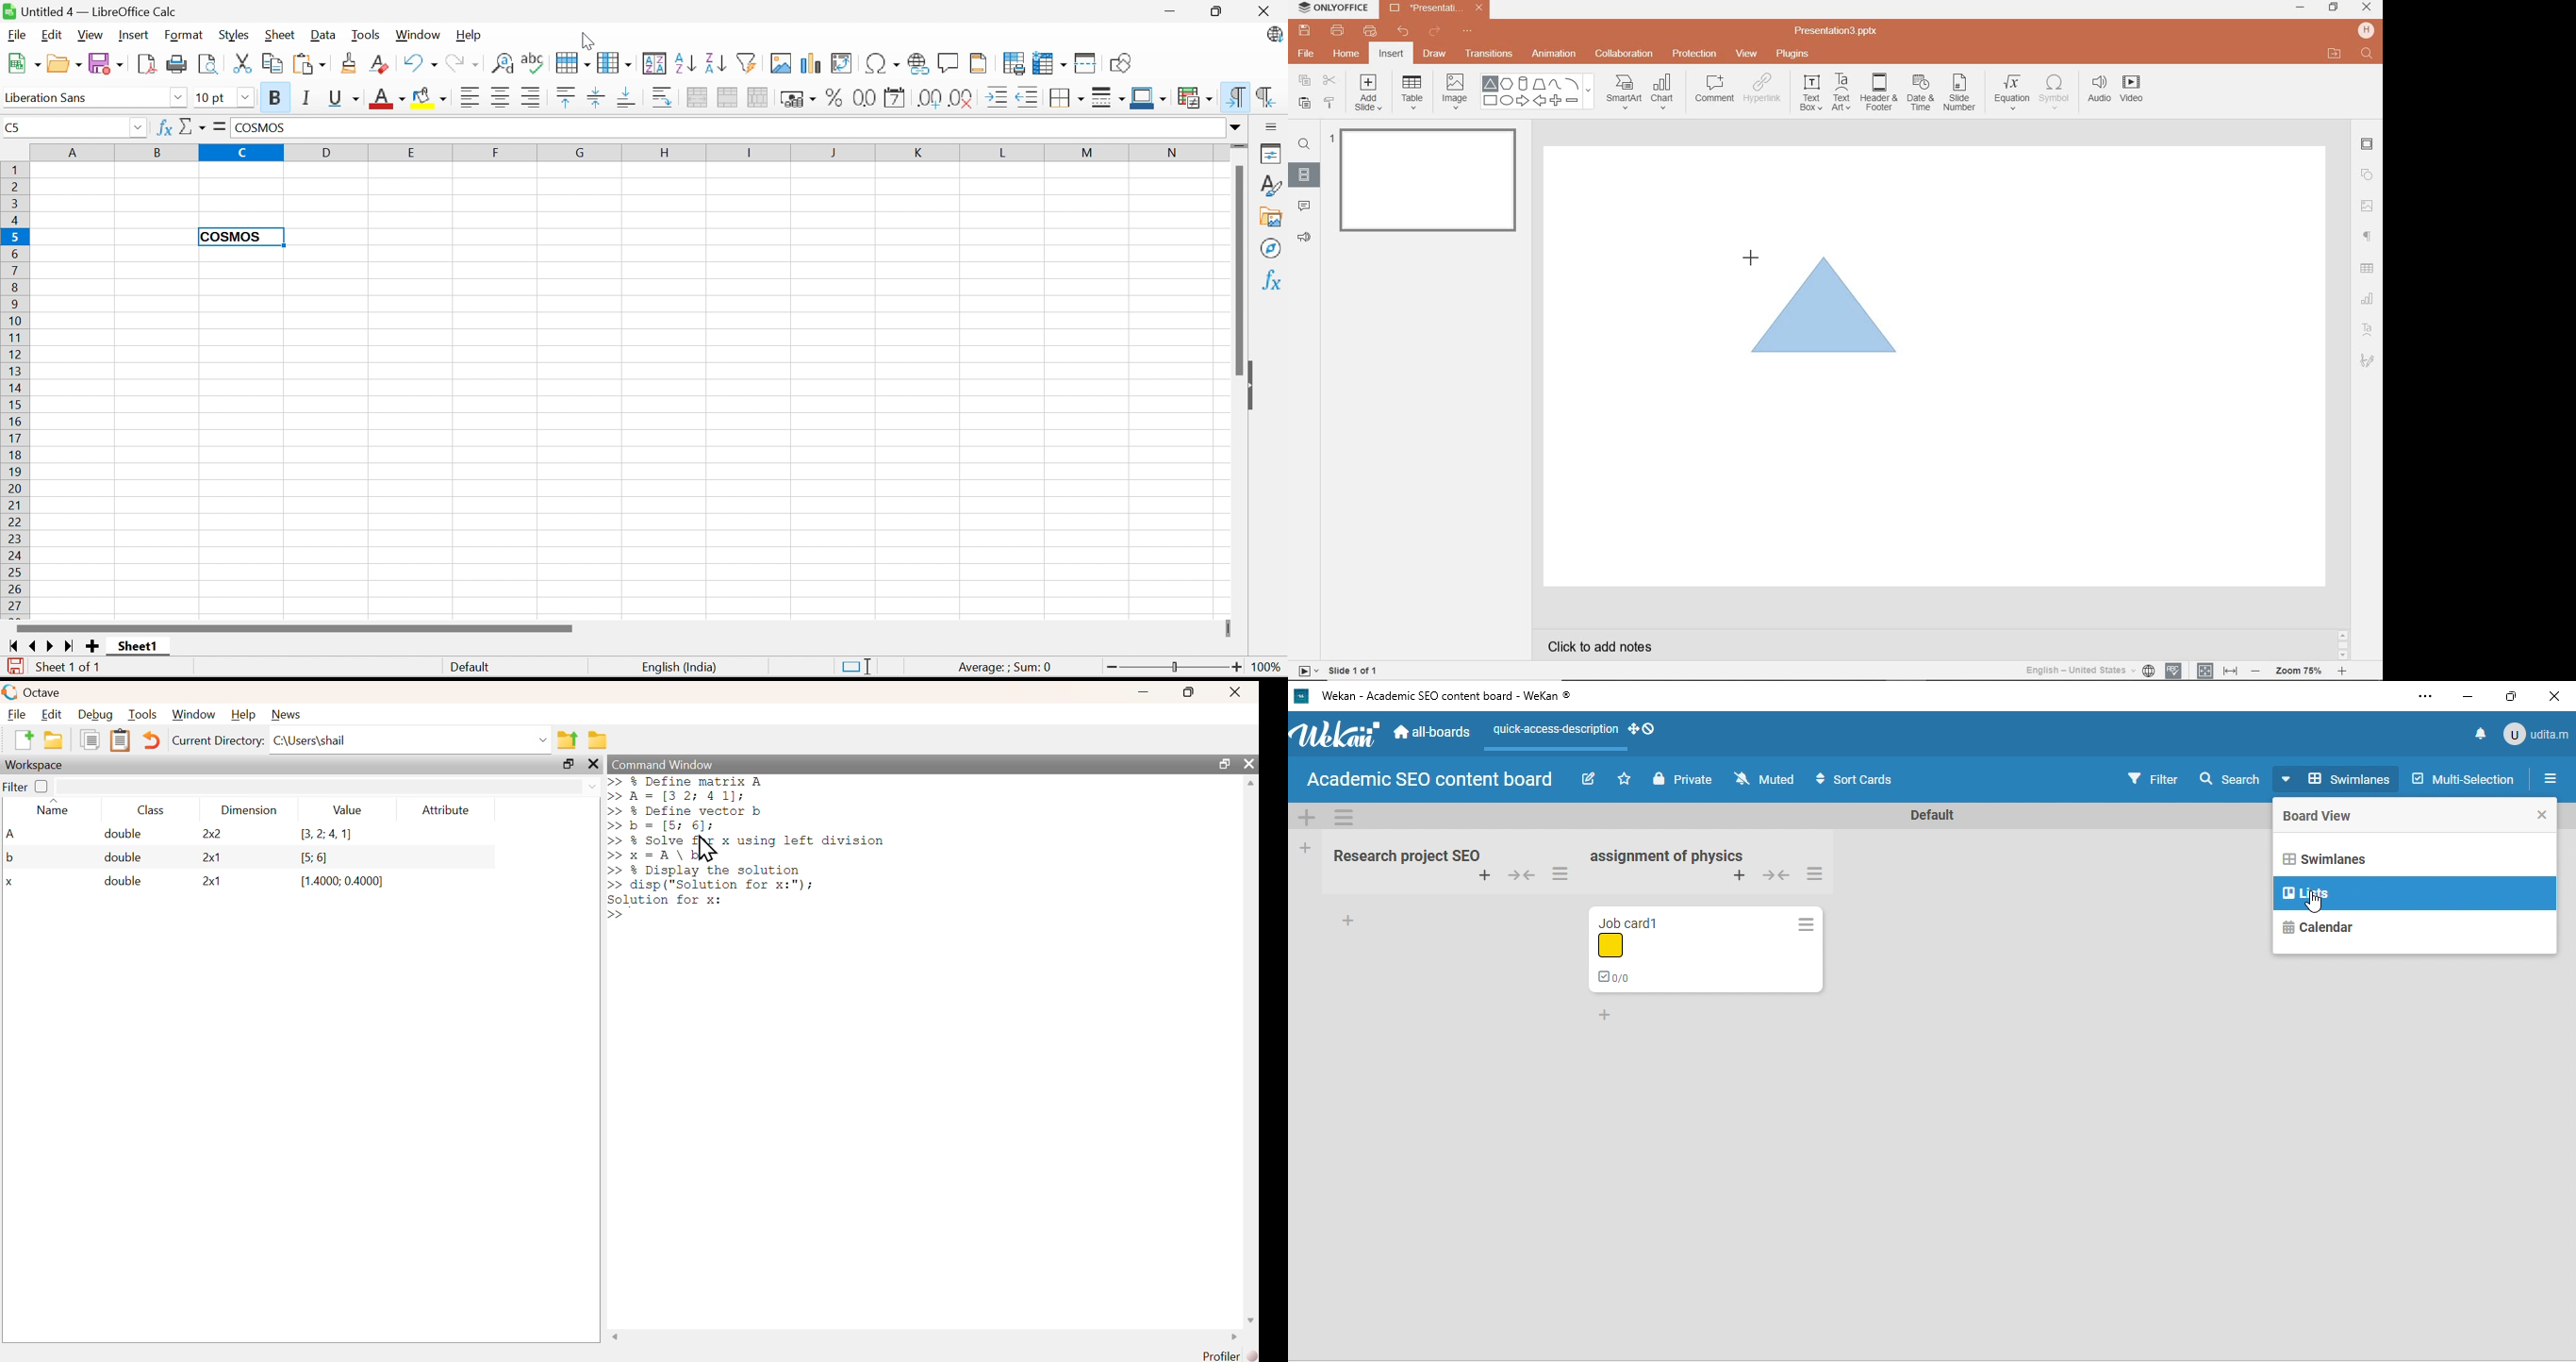  I want to click on VIEW, so click(1748, 55).